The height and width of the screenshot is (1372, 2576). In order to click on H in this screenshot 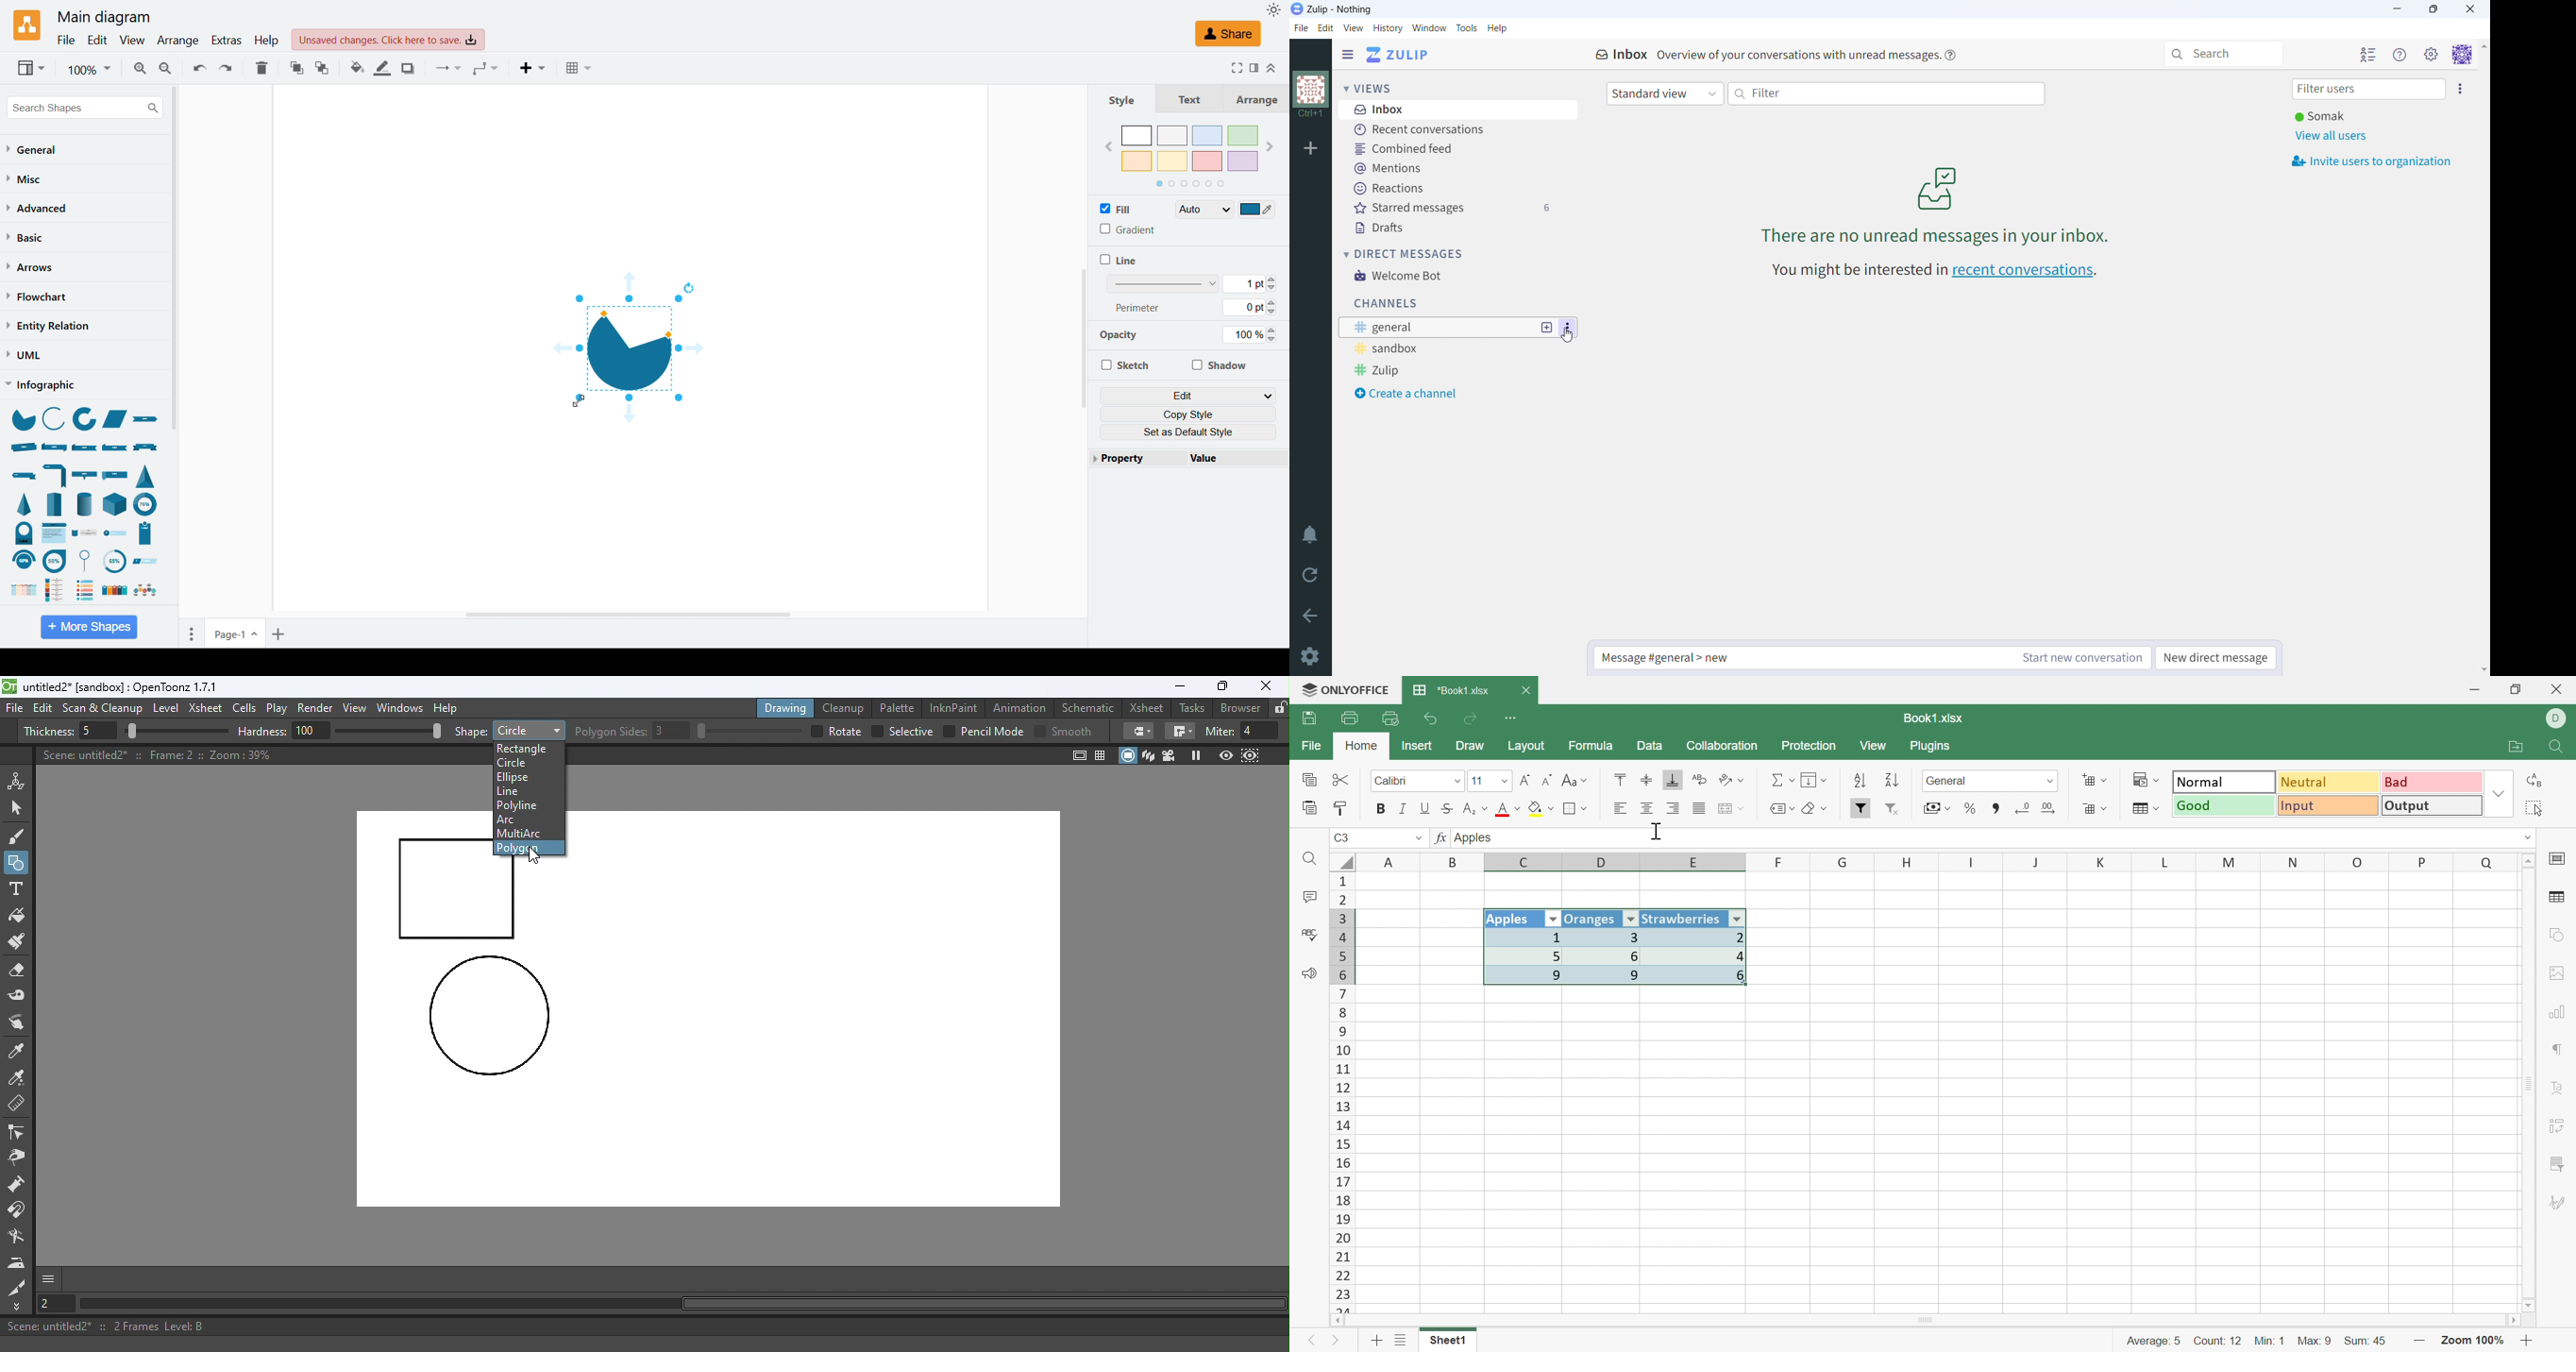, I will do `click(1908, 862)`.